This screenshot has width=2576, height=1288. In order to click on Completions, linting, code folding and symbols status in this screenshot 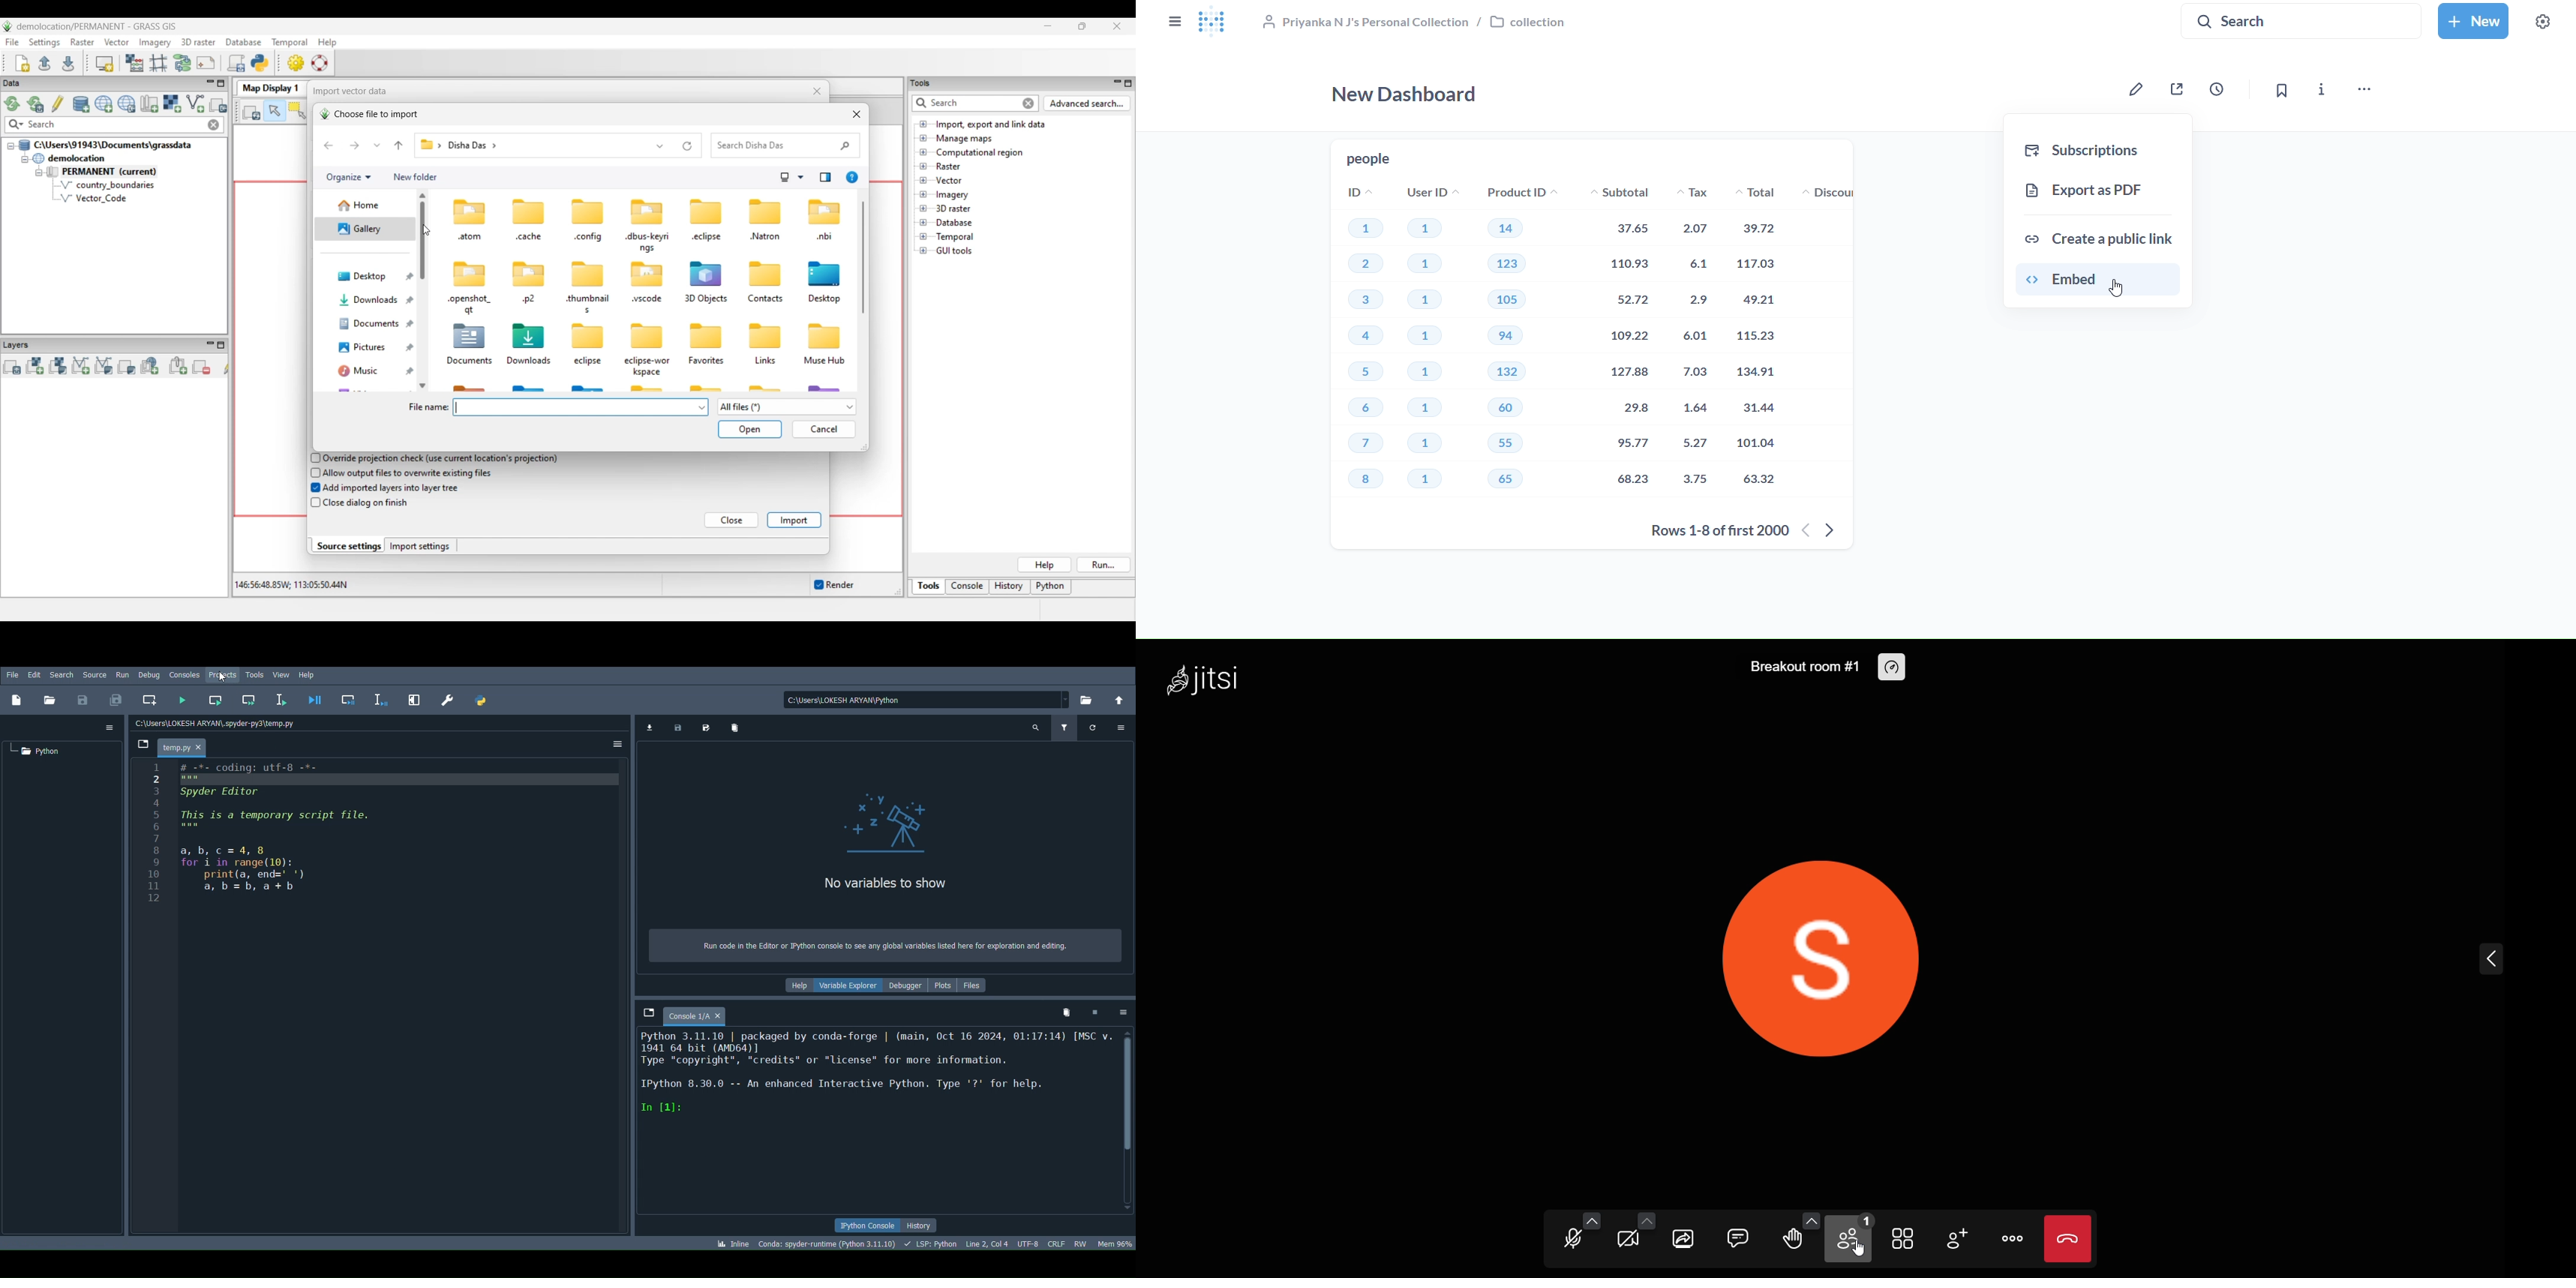, I will do `click(933, 1244)`.